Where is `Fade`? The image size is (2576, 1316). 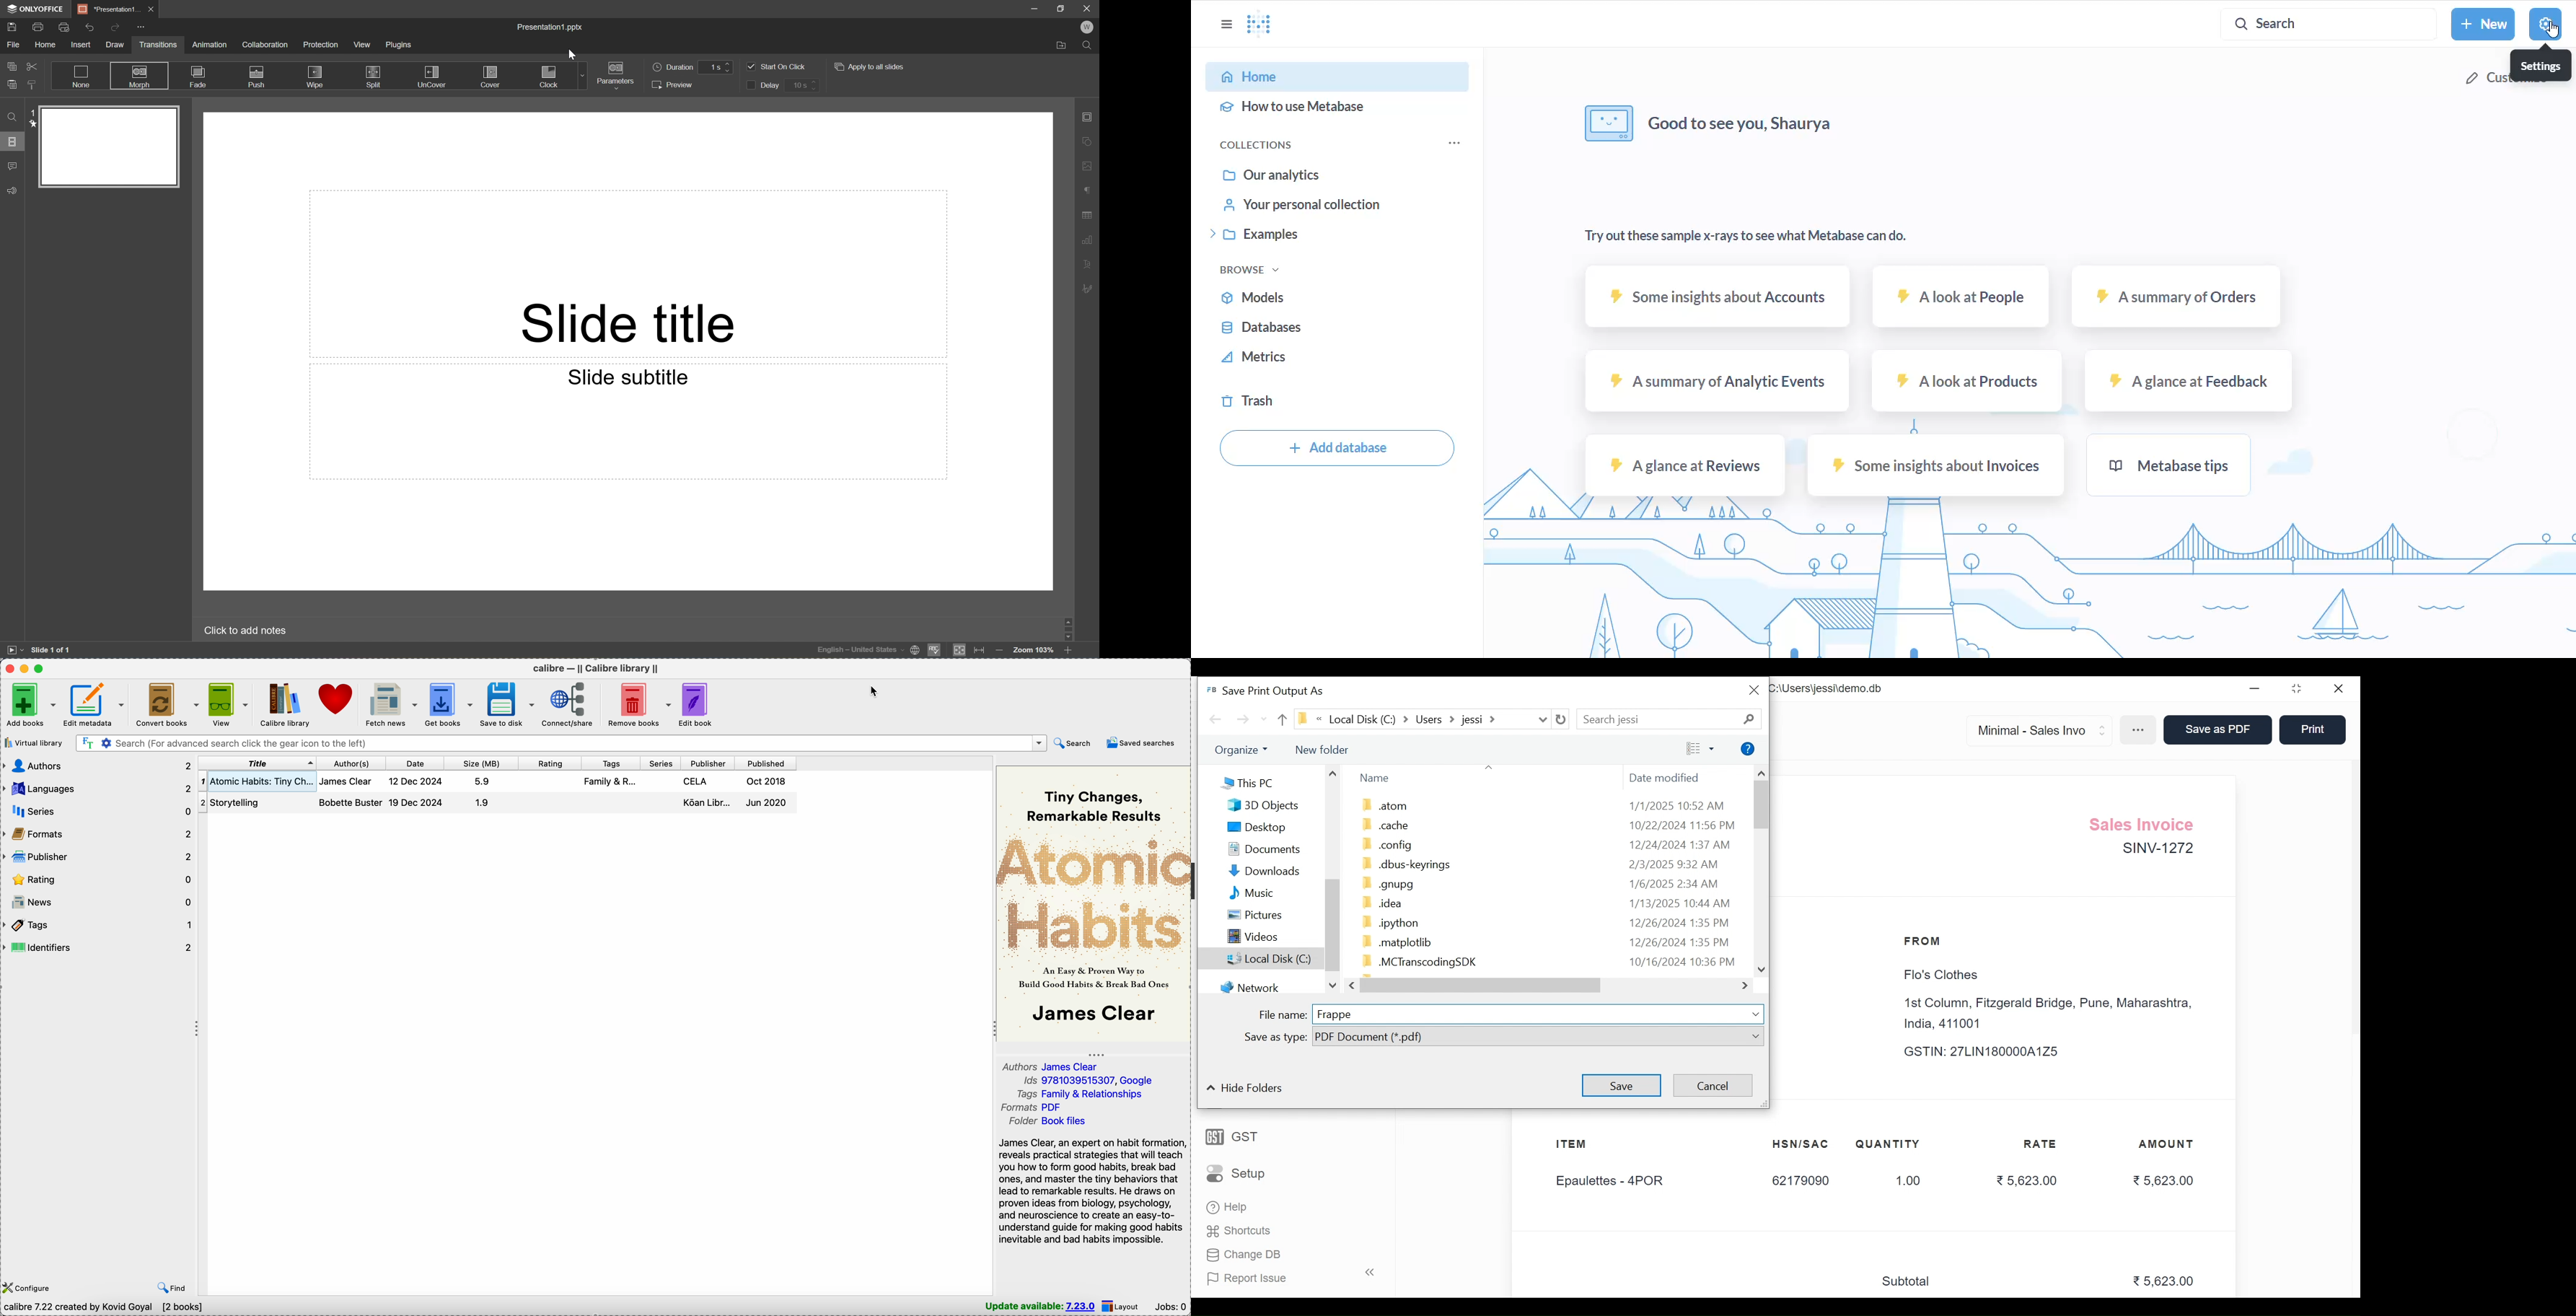
Fade is located at coordinates (197, 77).